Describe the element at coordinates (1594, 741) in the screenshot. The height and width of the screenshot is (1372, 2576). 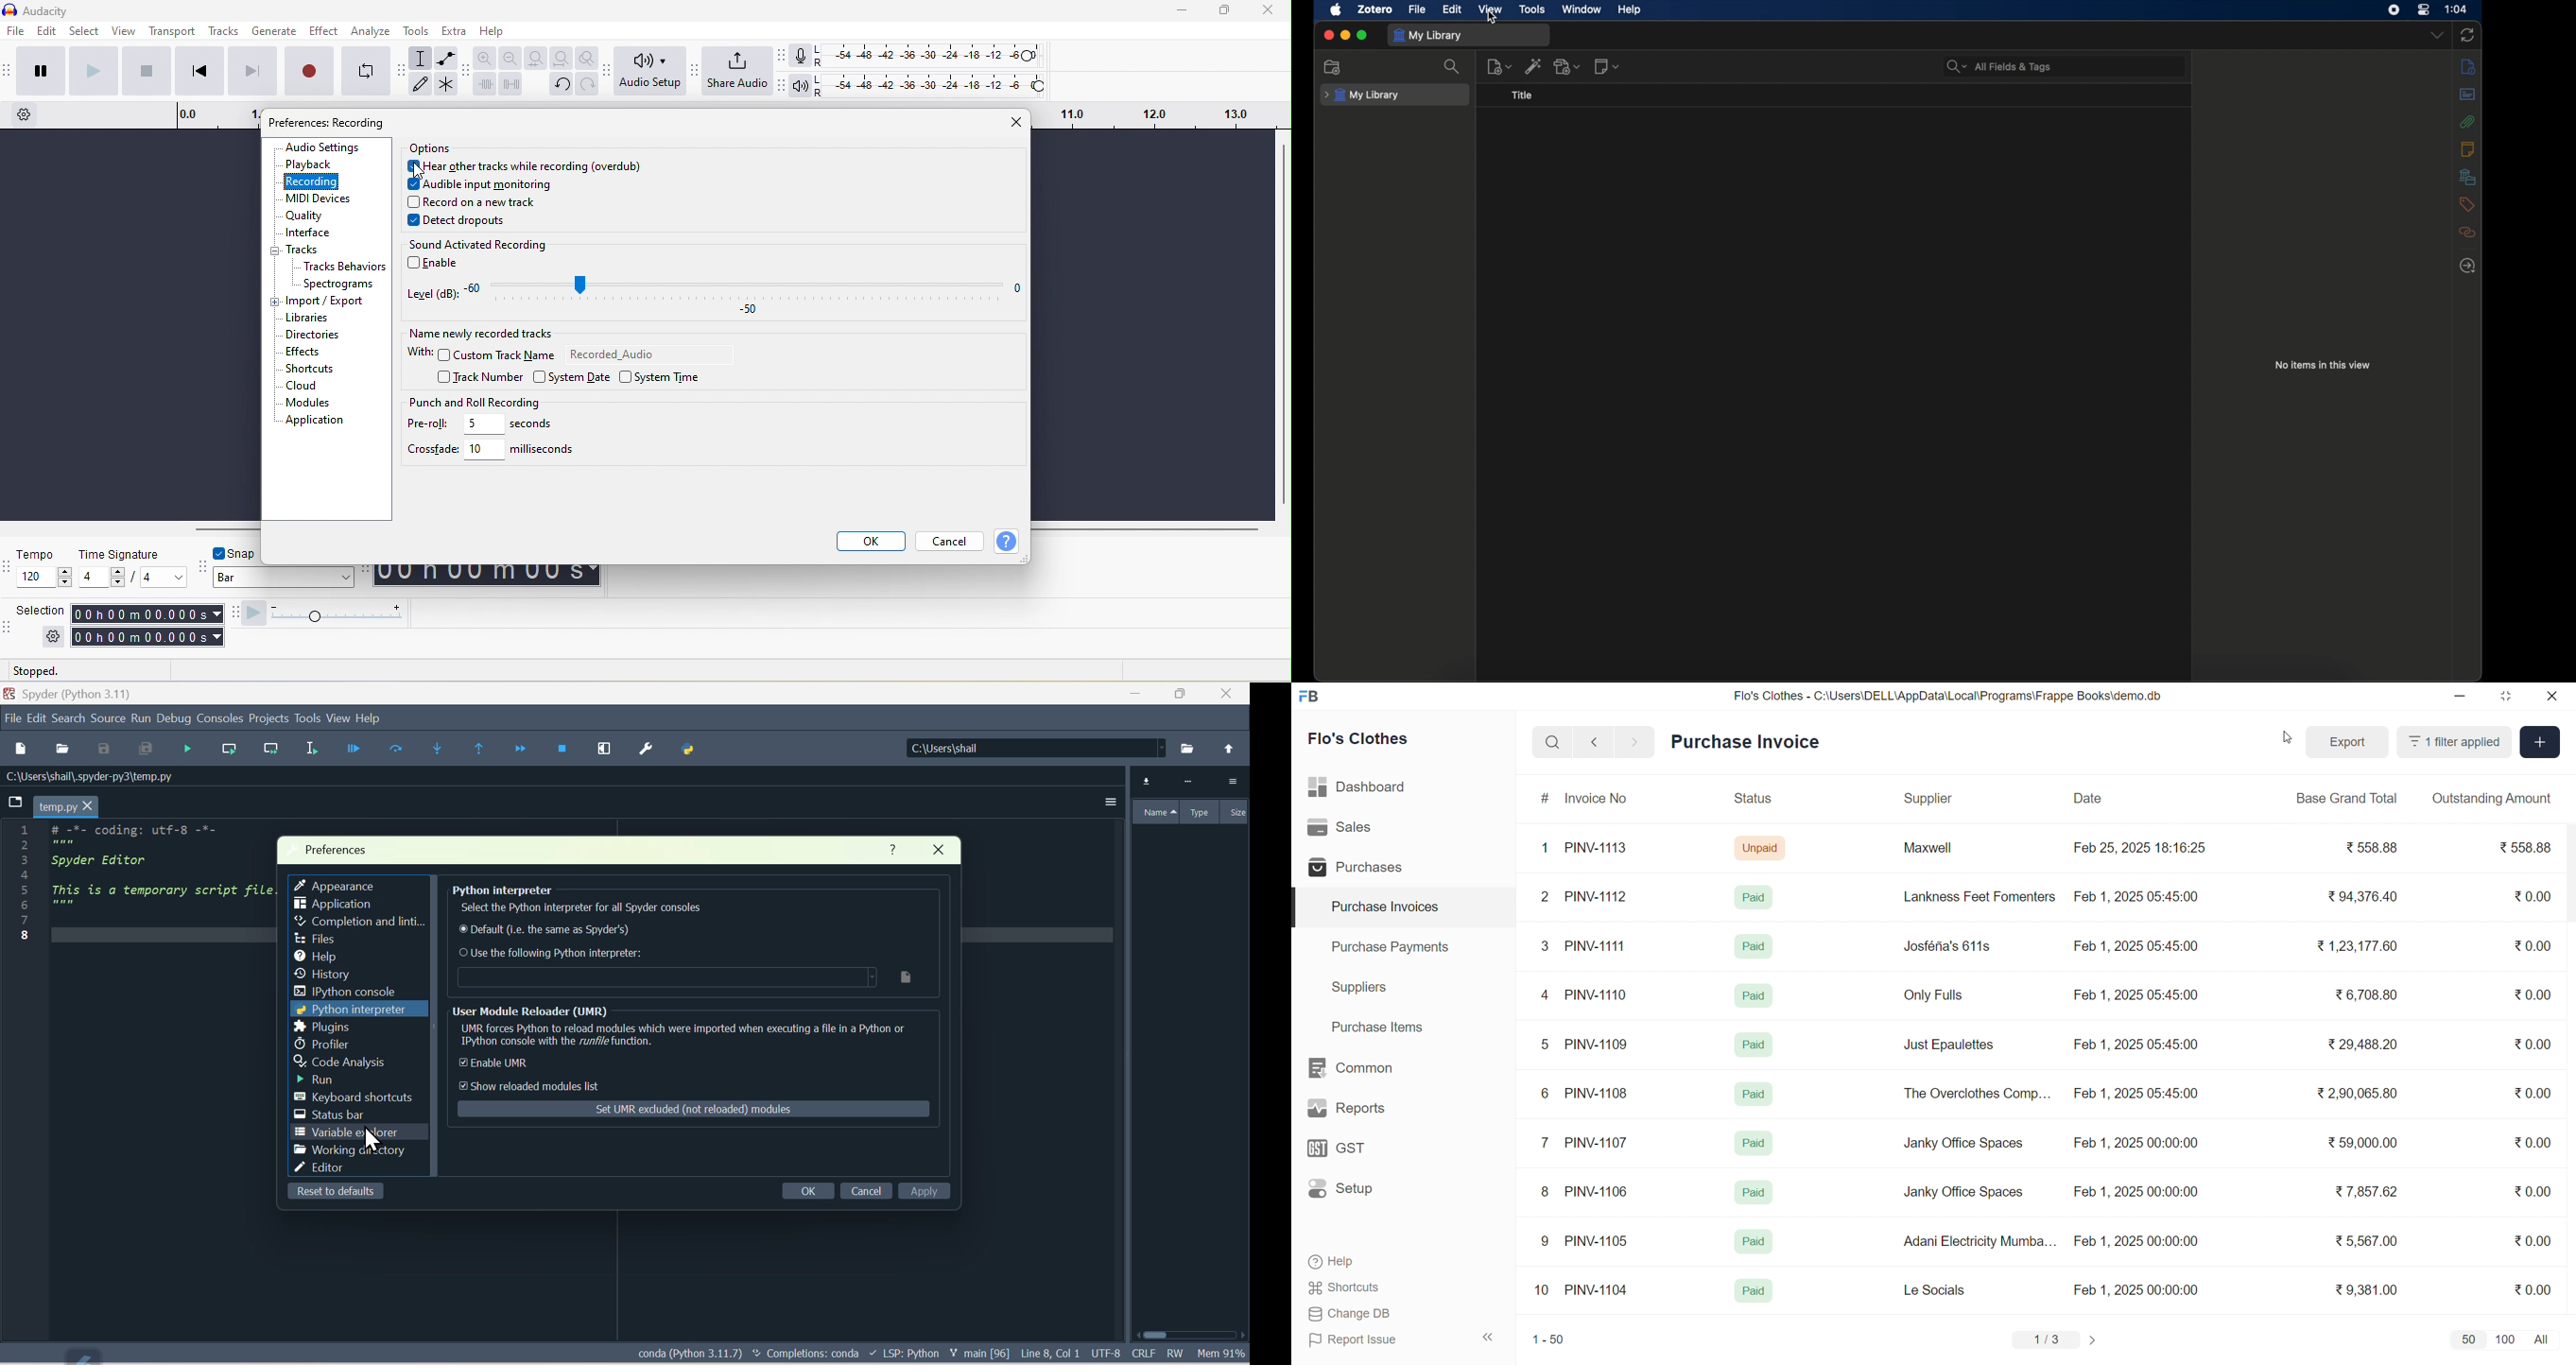
I see `navigate backward` at that location.